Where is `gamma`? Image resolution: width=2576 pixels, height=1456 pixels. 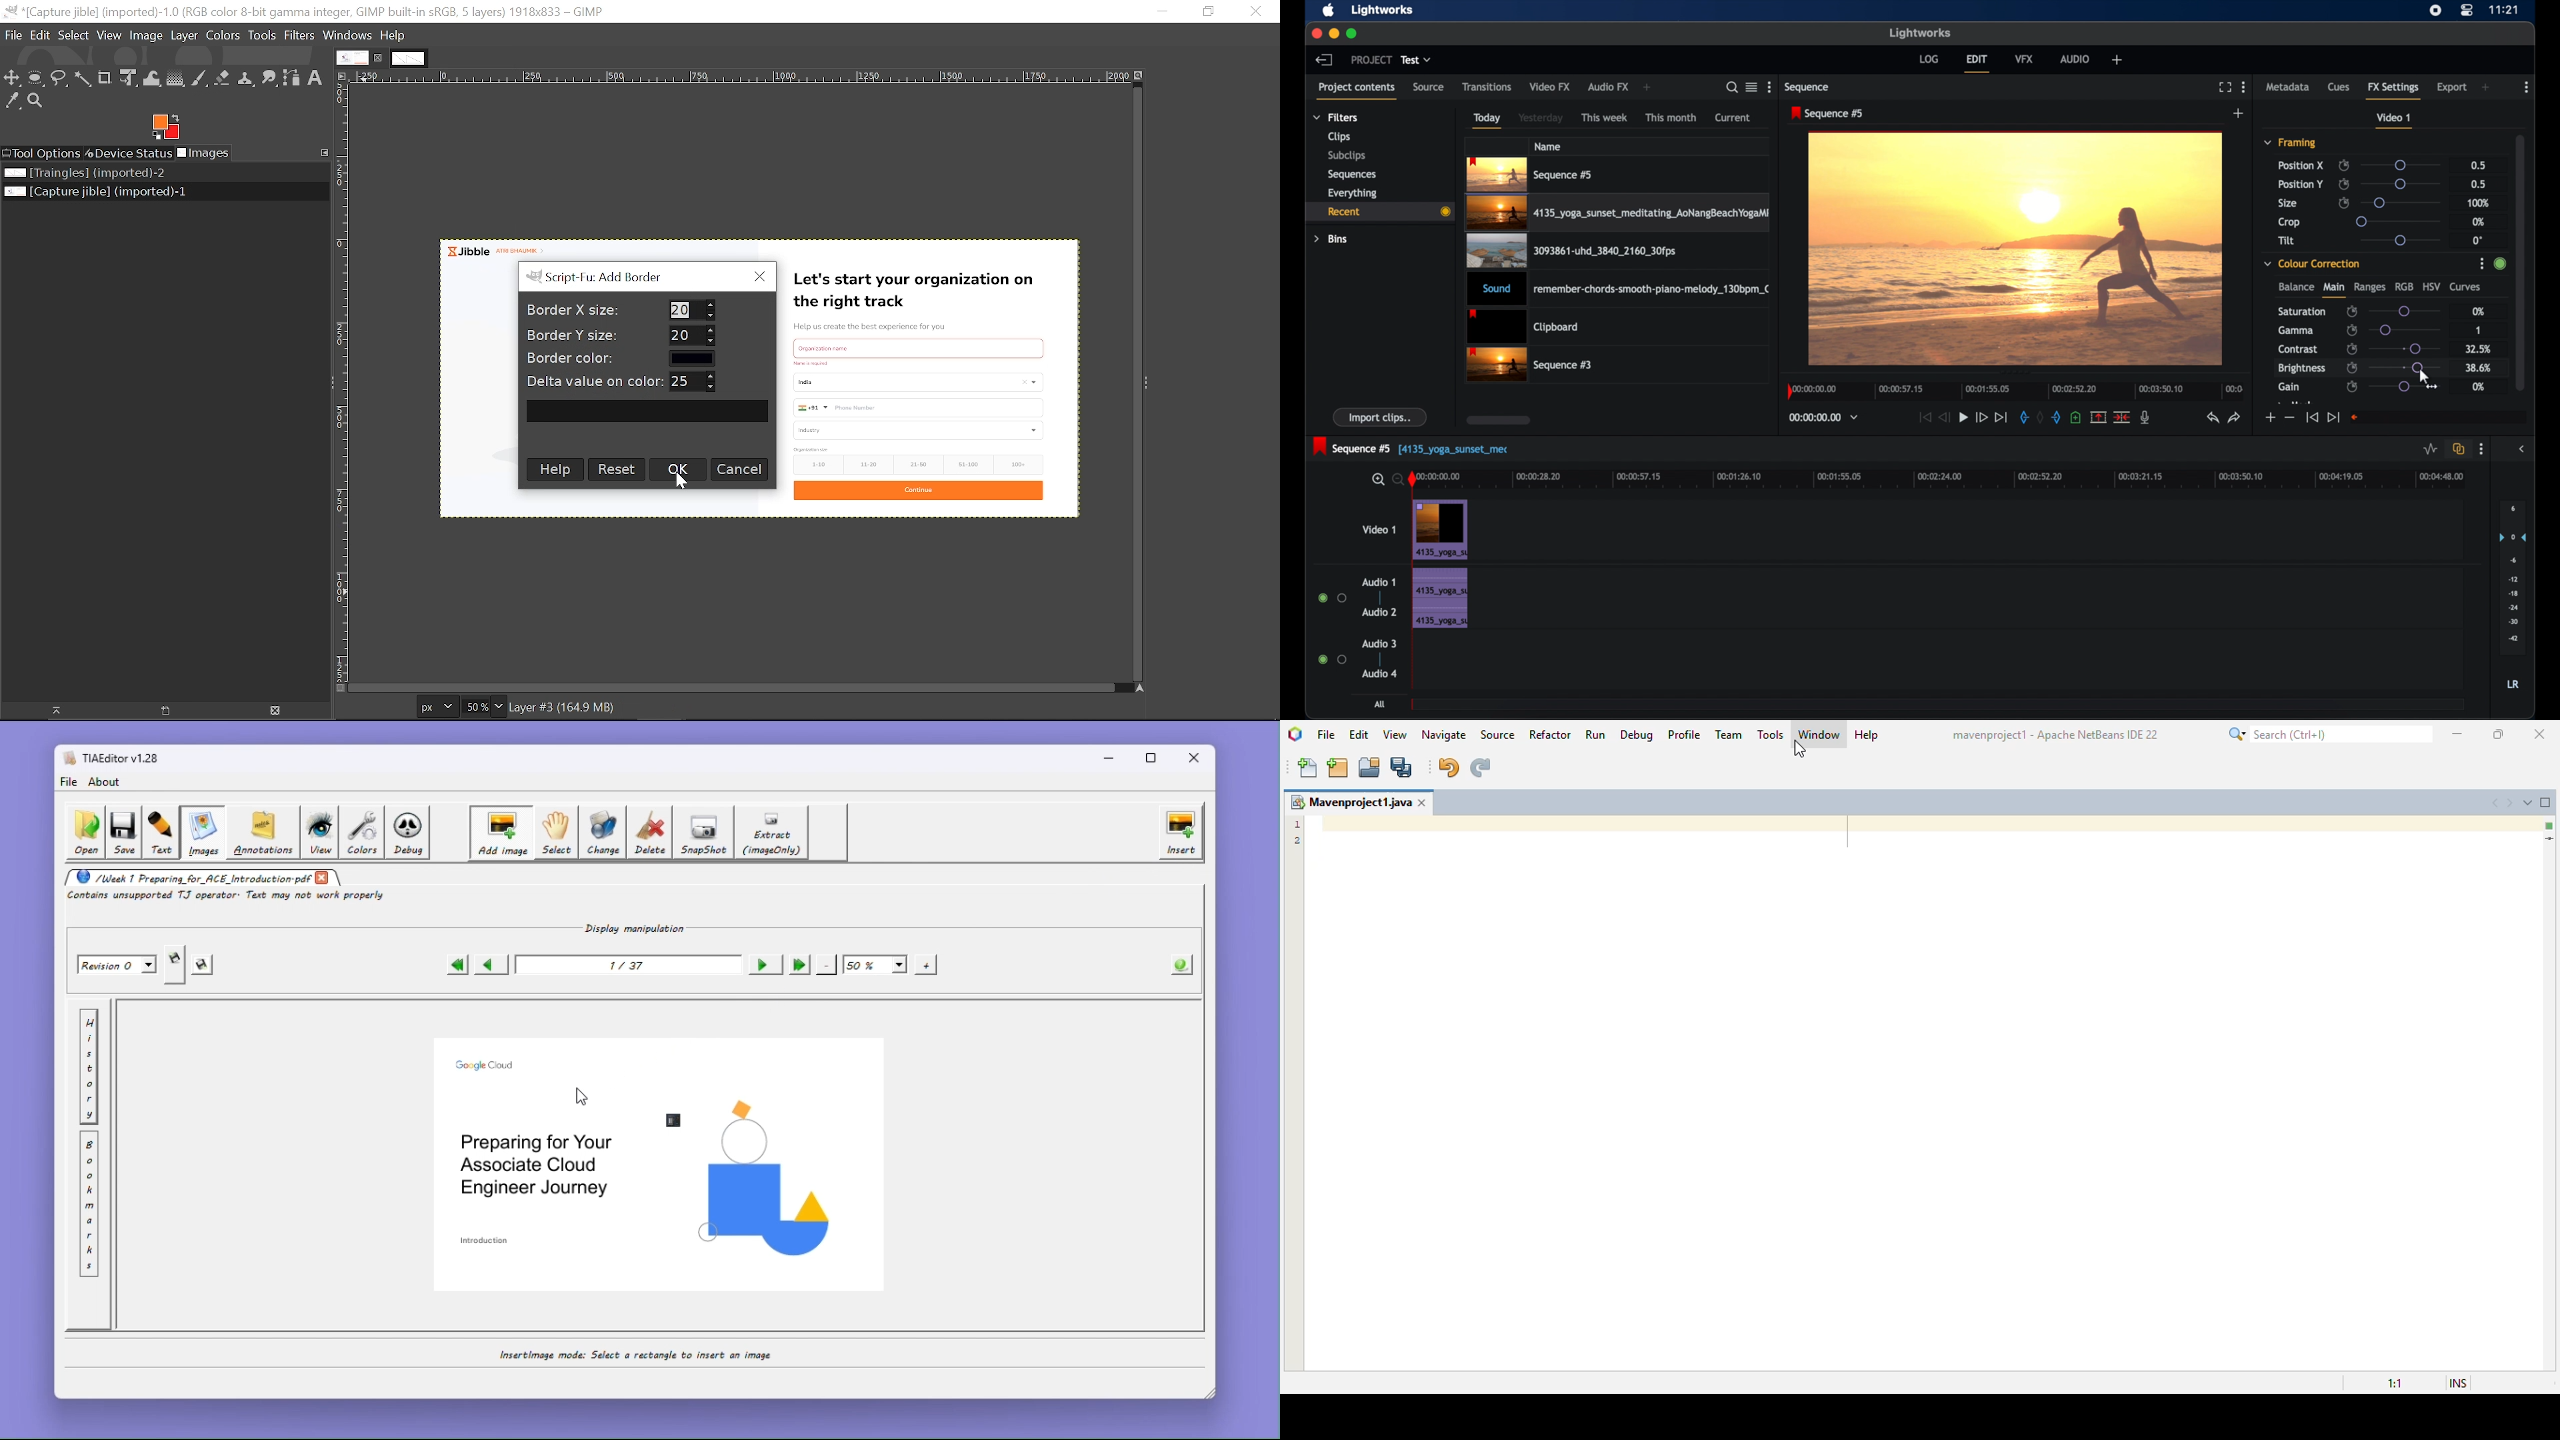 gamma is located at coordinates (2296, 330).